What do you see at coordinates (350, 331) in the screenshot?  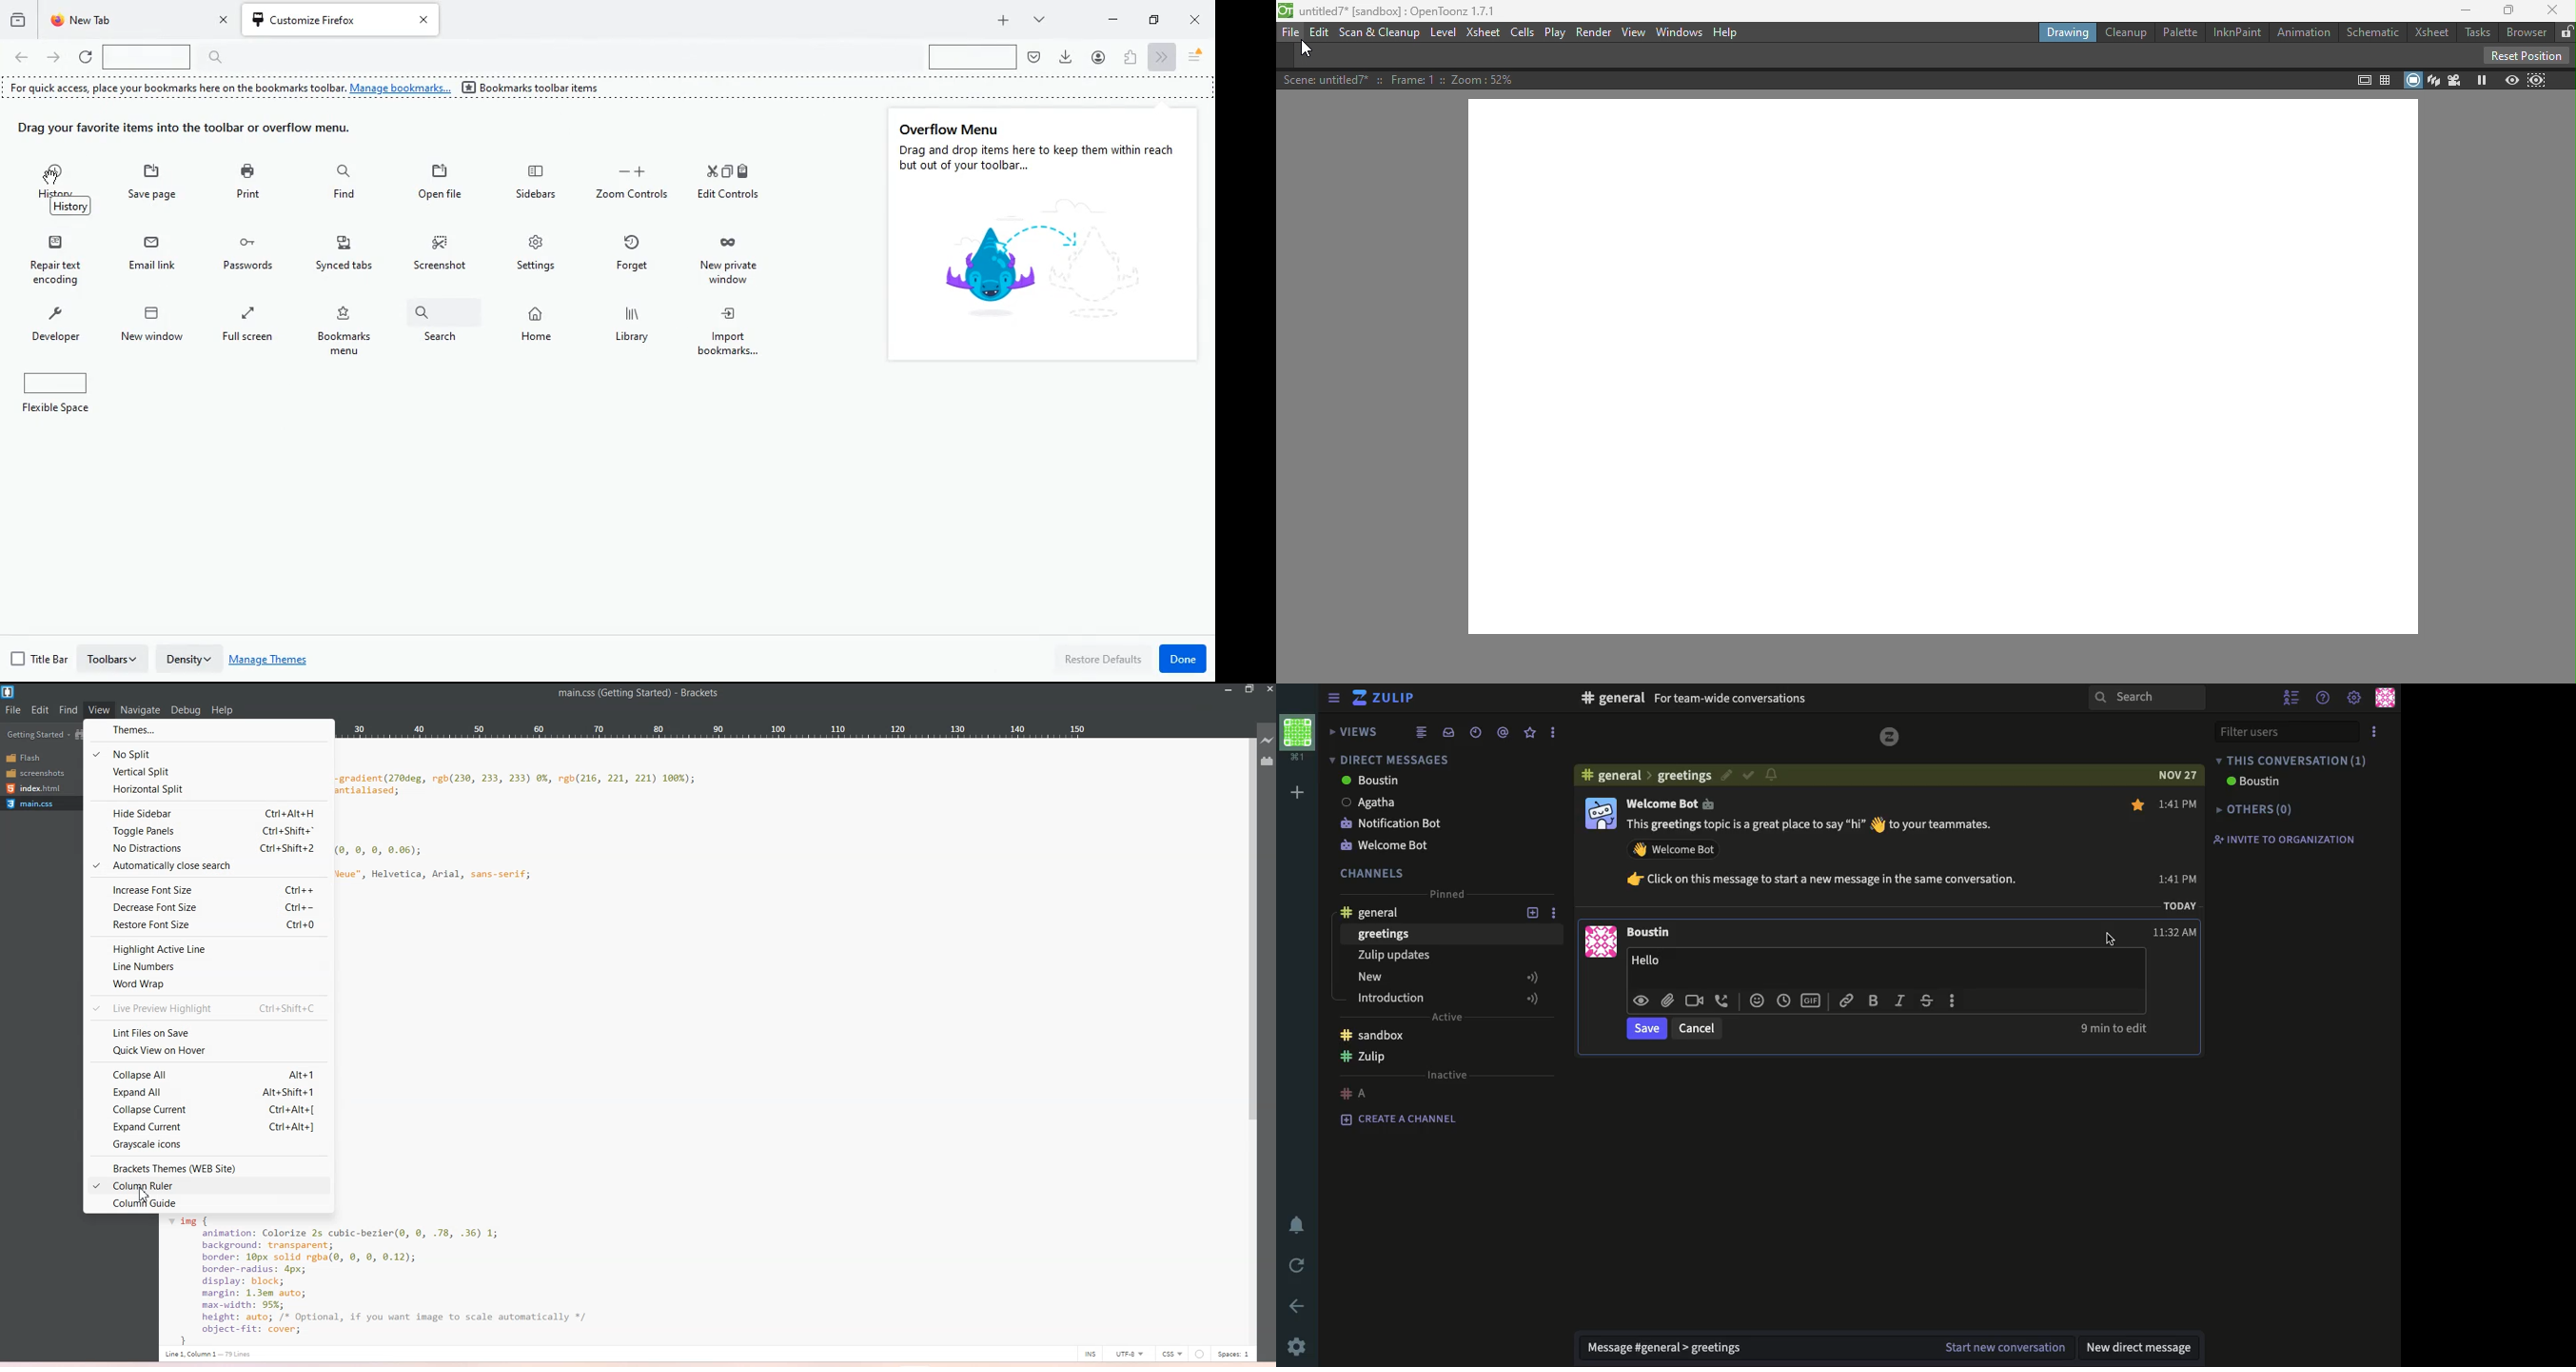 I see `bookmarks` at bounding box center [350, 331].